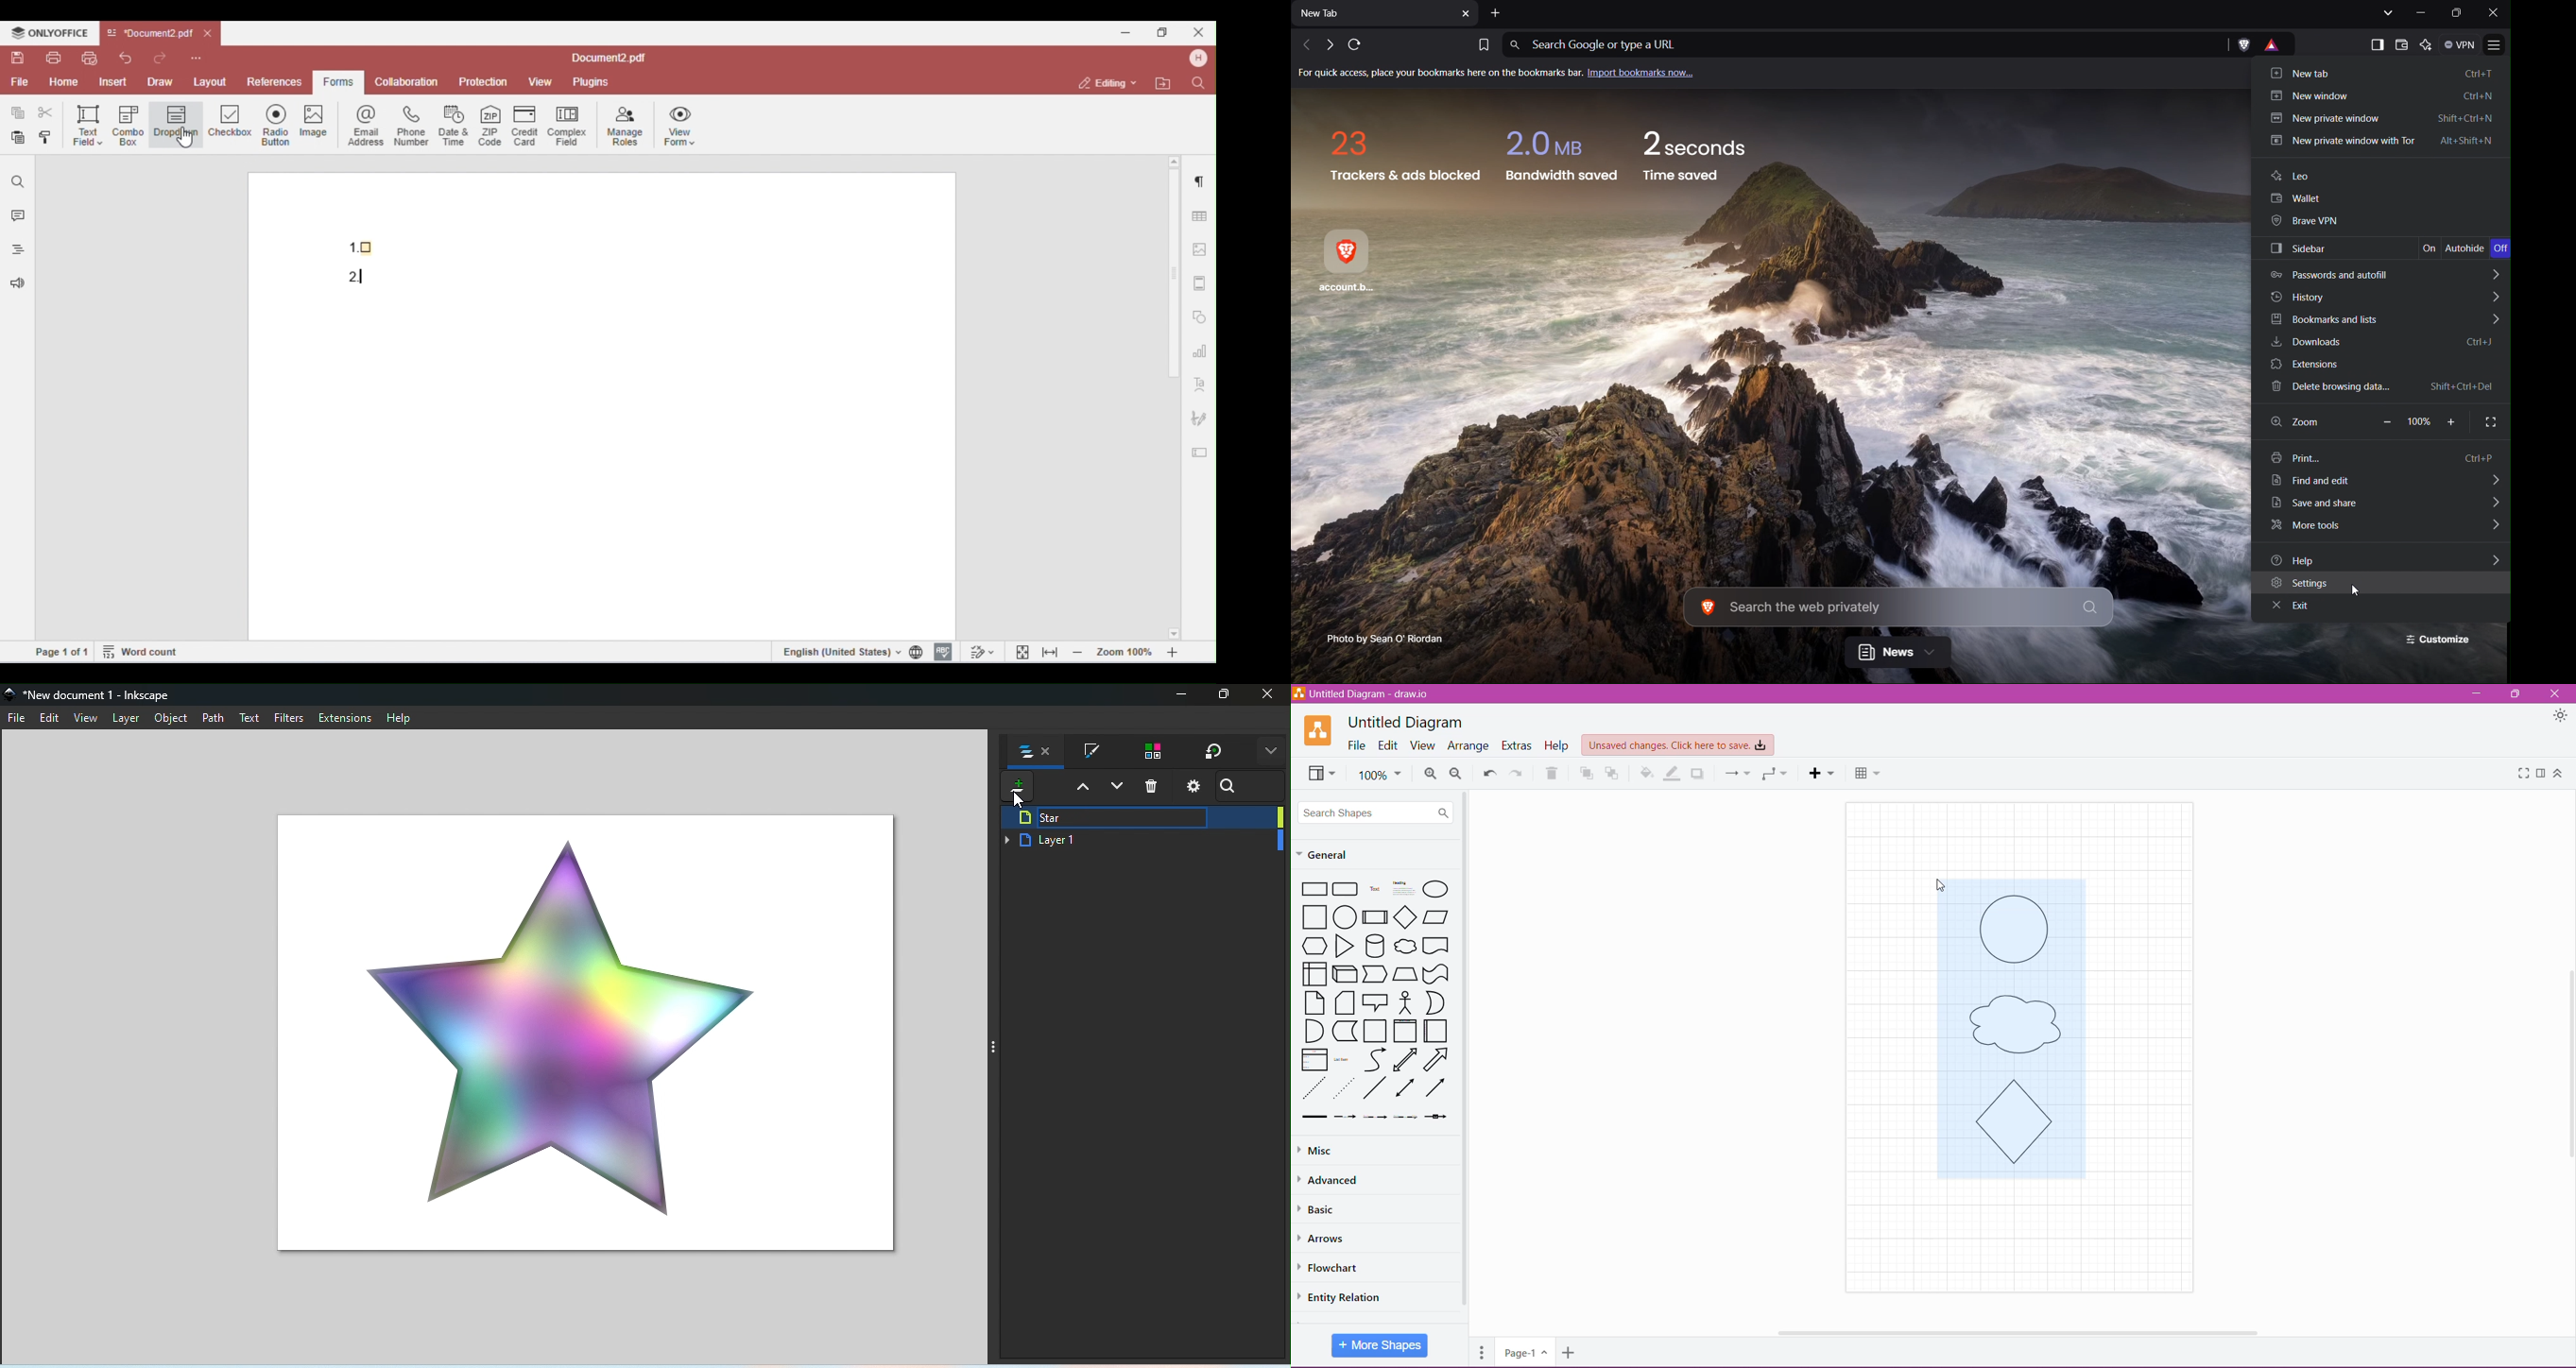 This screenshot has width=2576, height=1372. I want to click on Help, so click(1558, 746).